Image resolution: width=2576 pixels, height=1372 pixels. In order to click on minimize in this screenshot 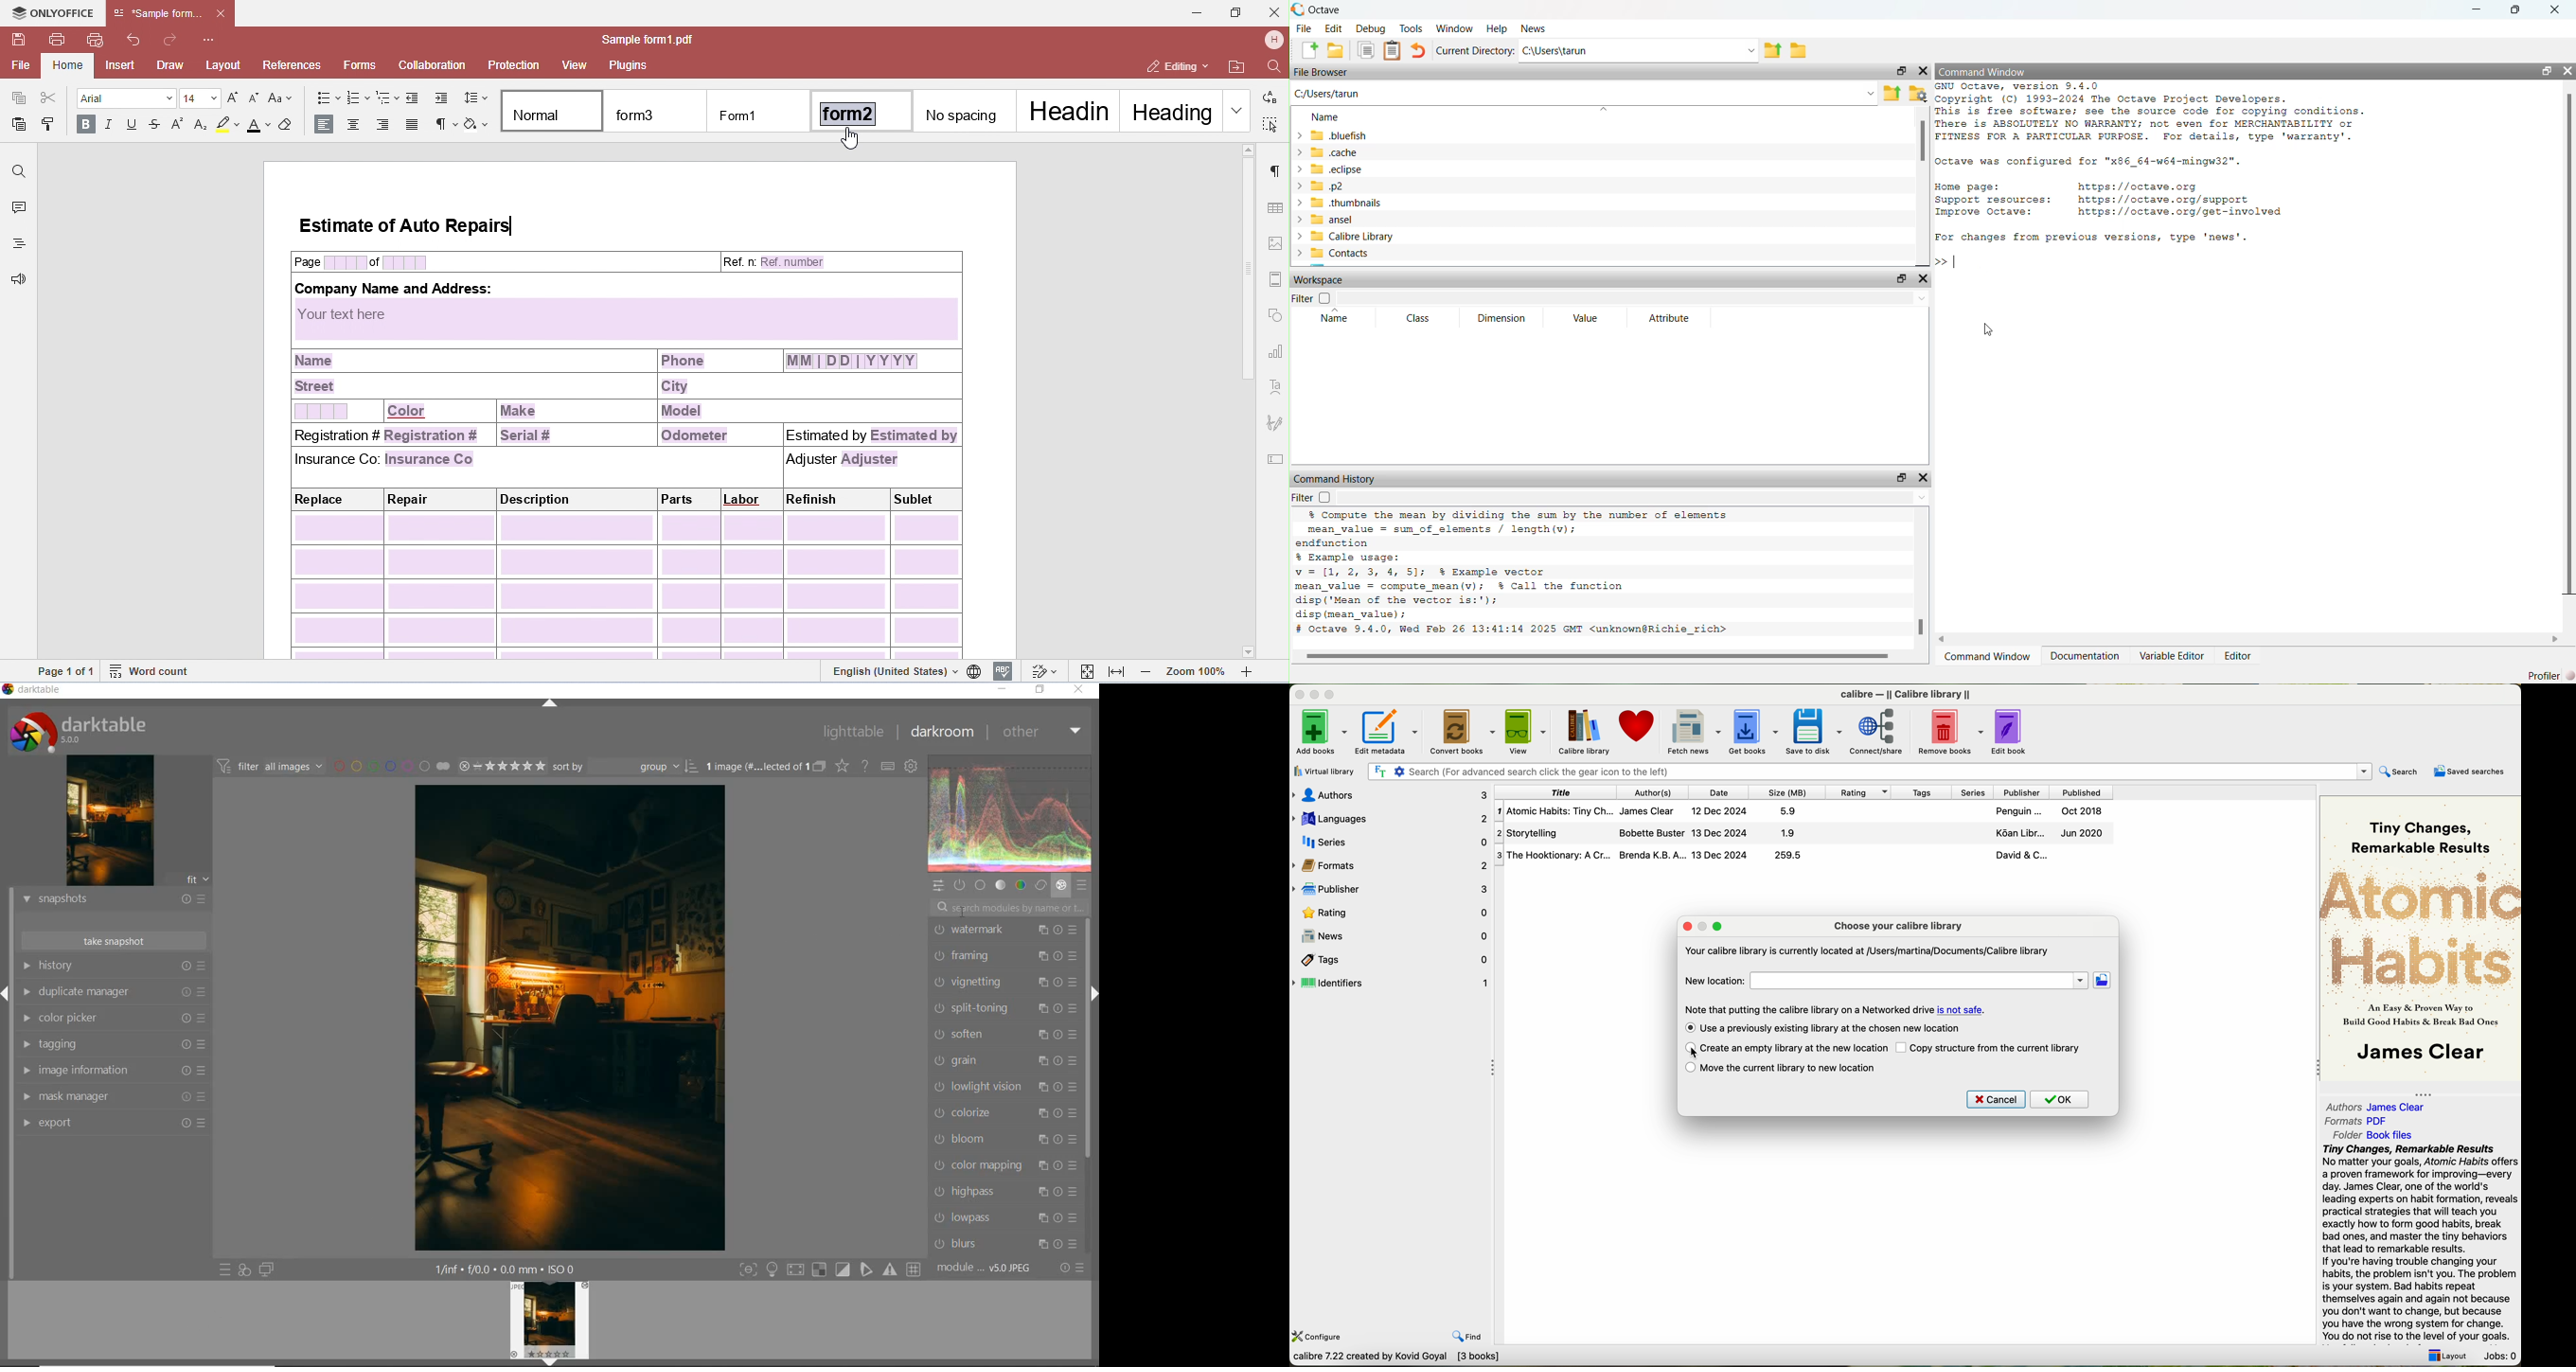, I will do `click(1002, 690)`.